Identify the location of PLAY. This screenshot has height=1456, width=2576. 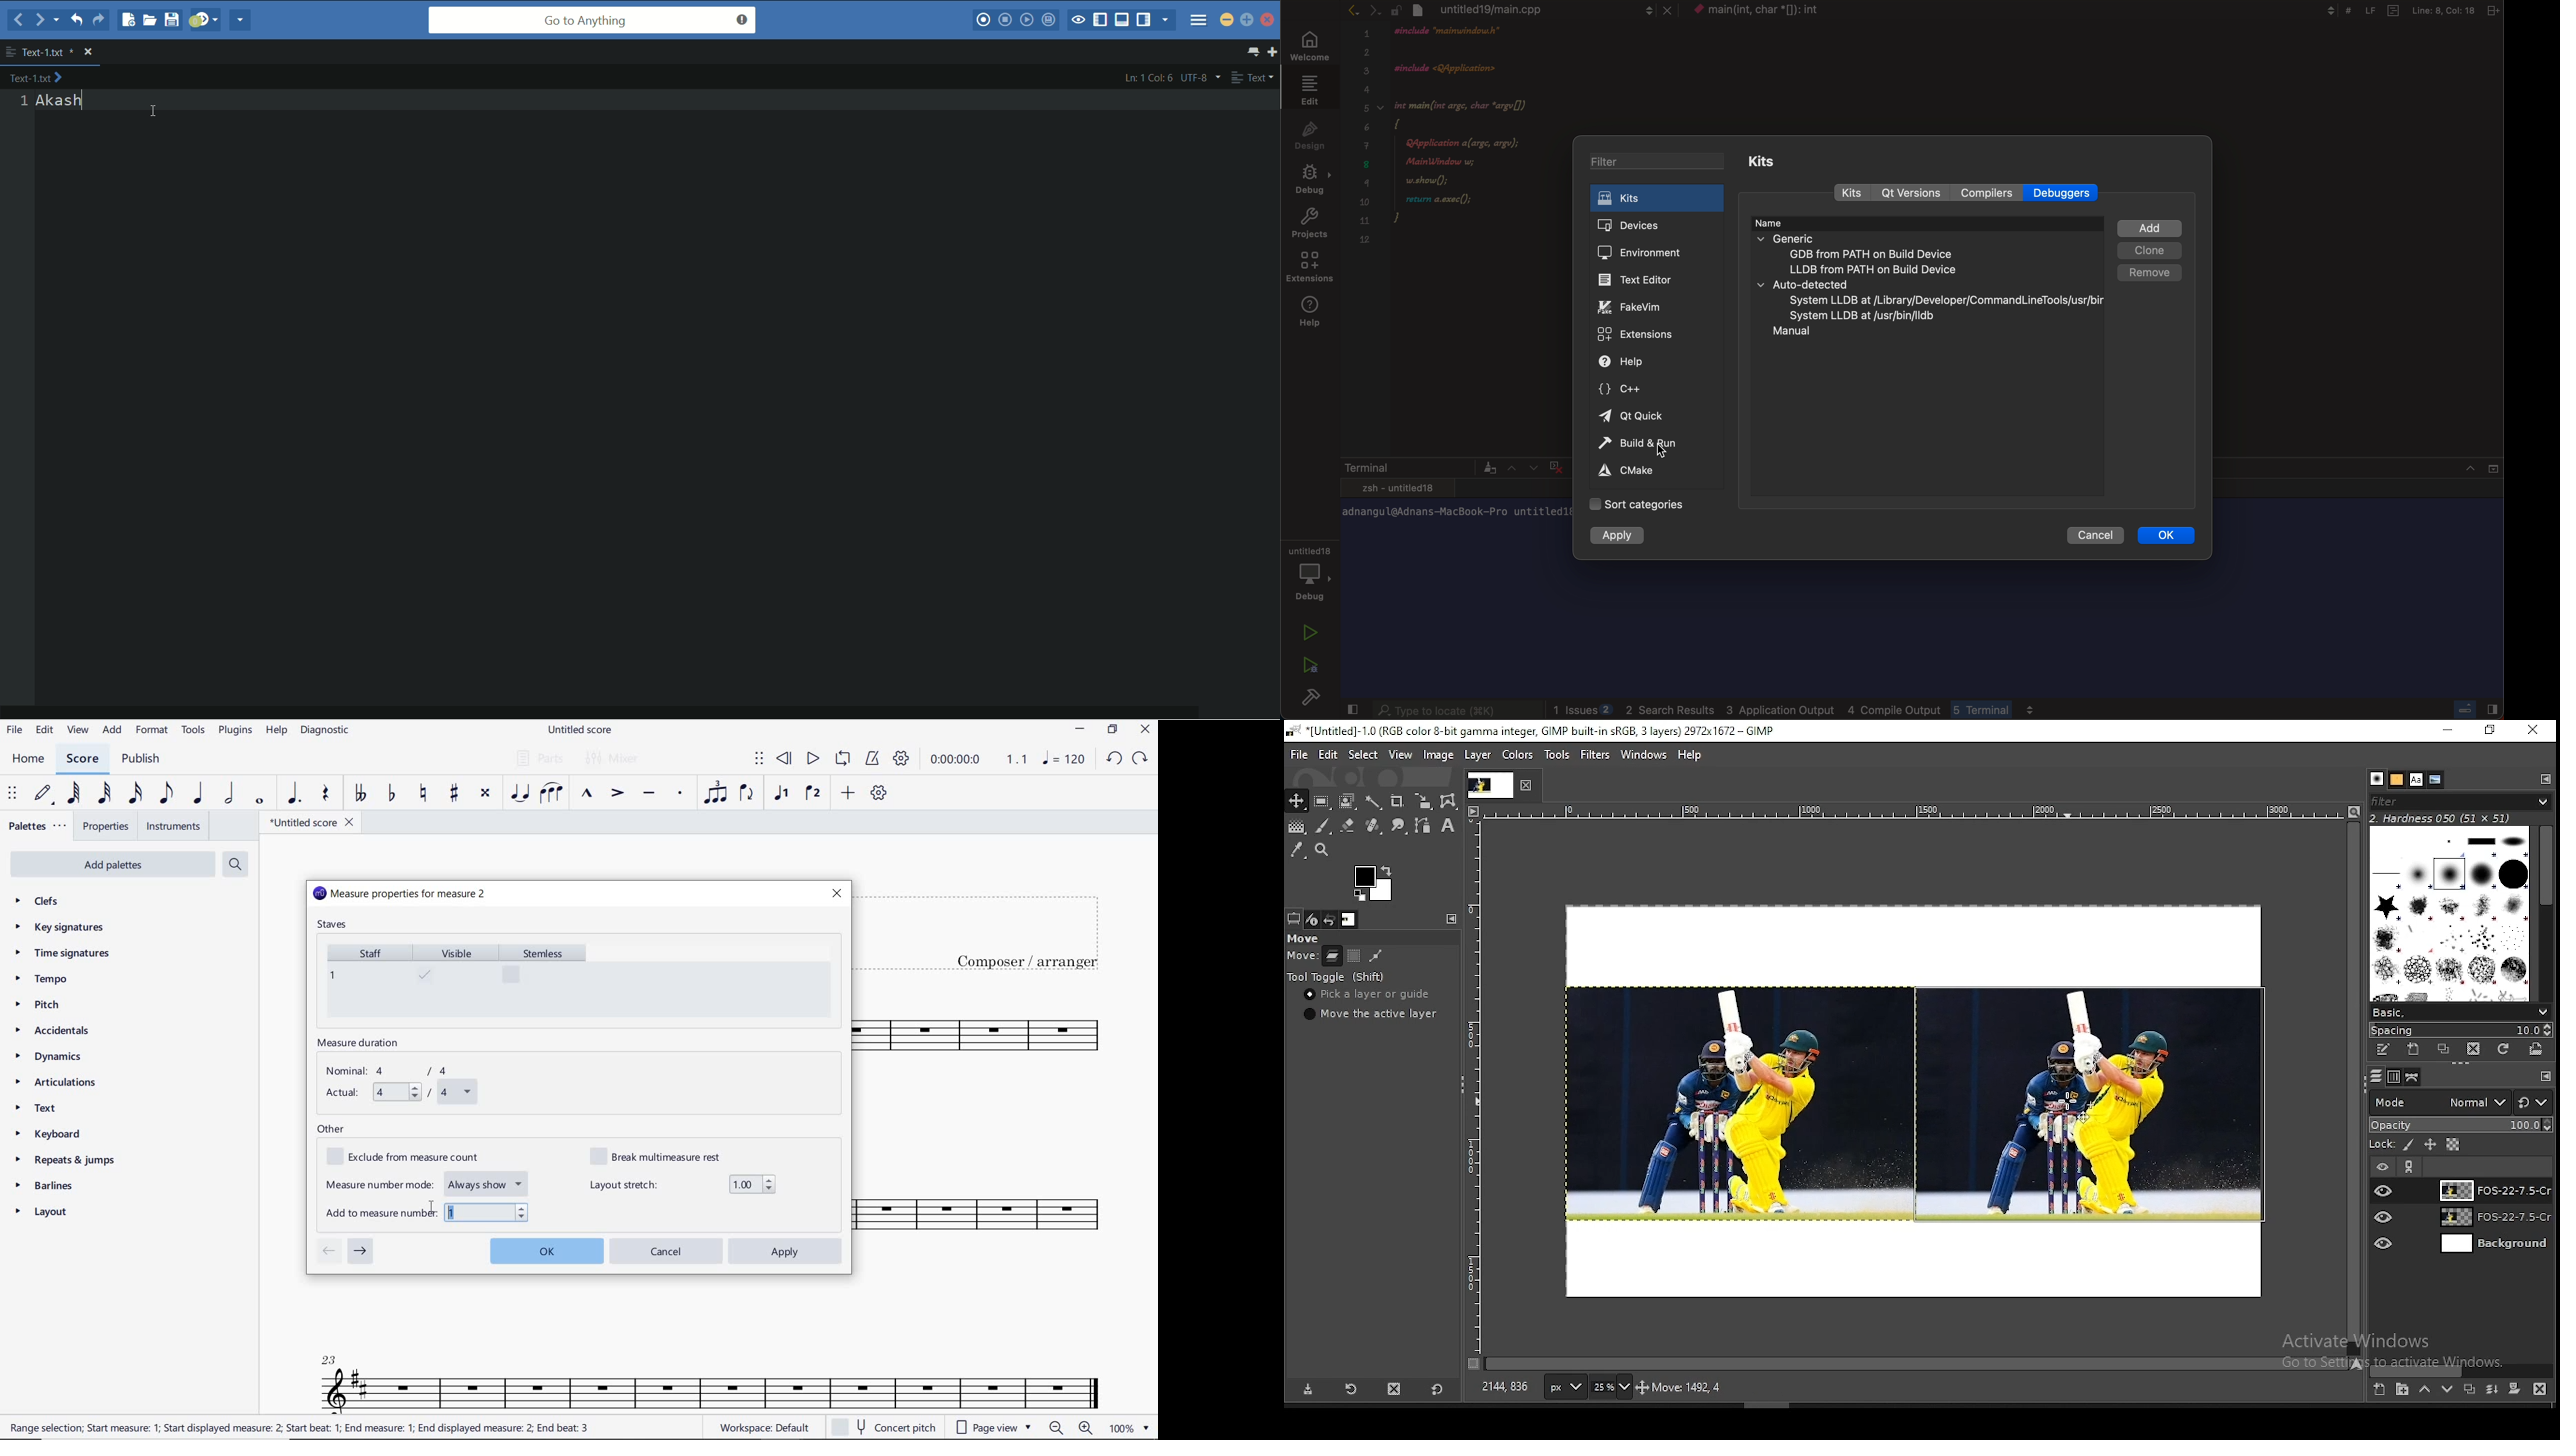
(812, 759).